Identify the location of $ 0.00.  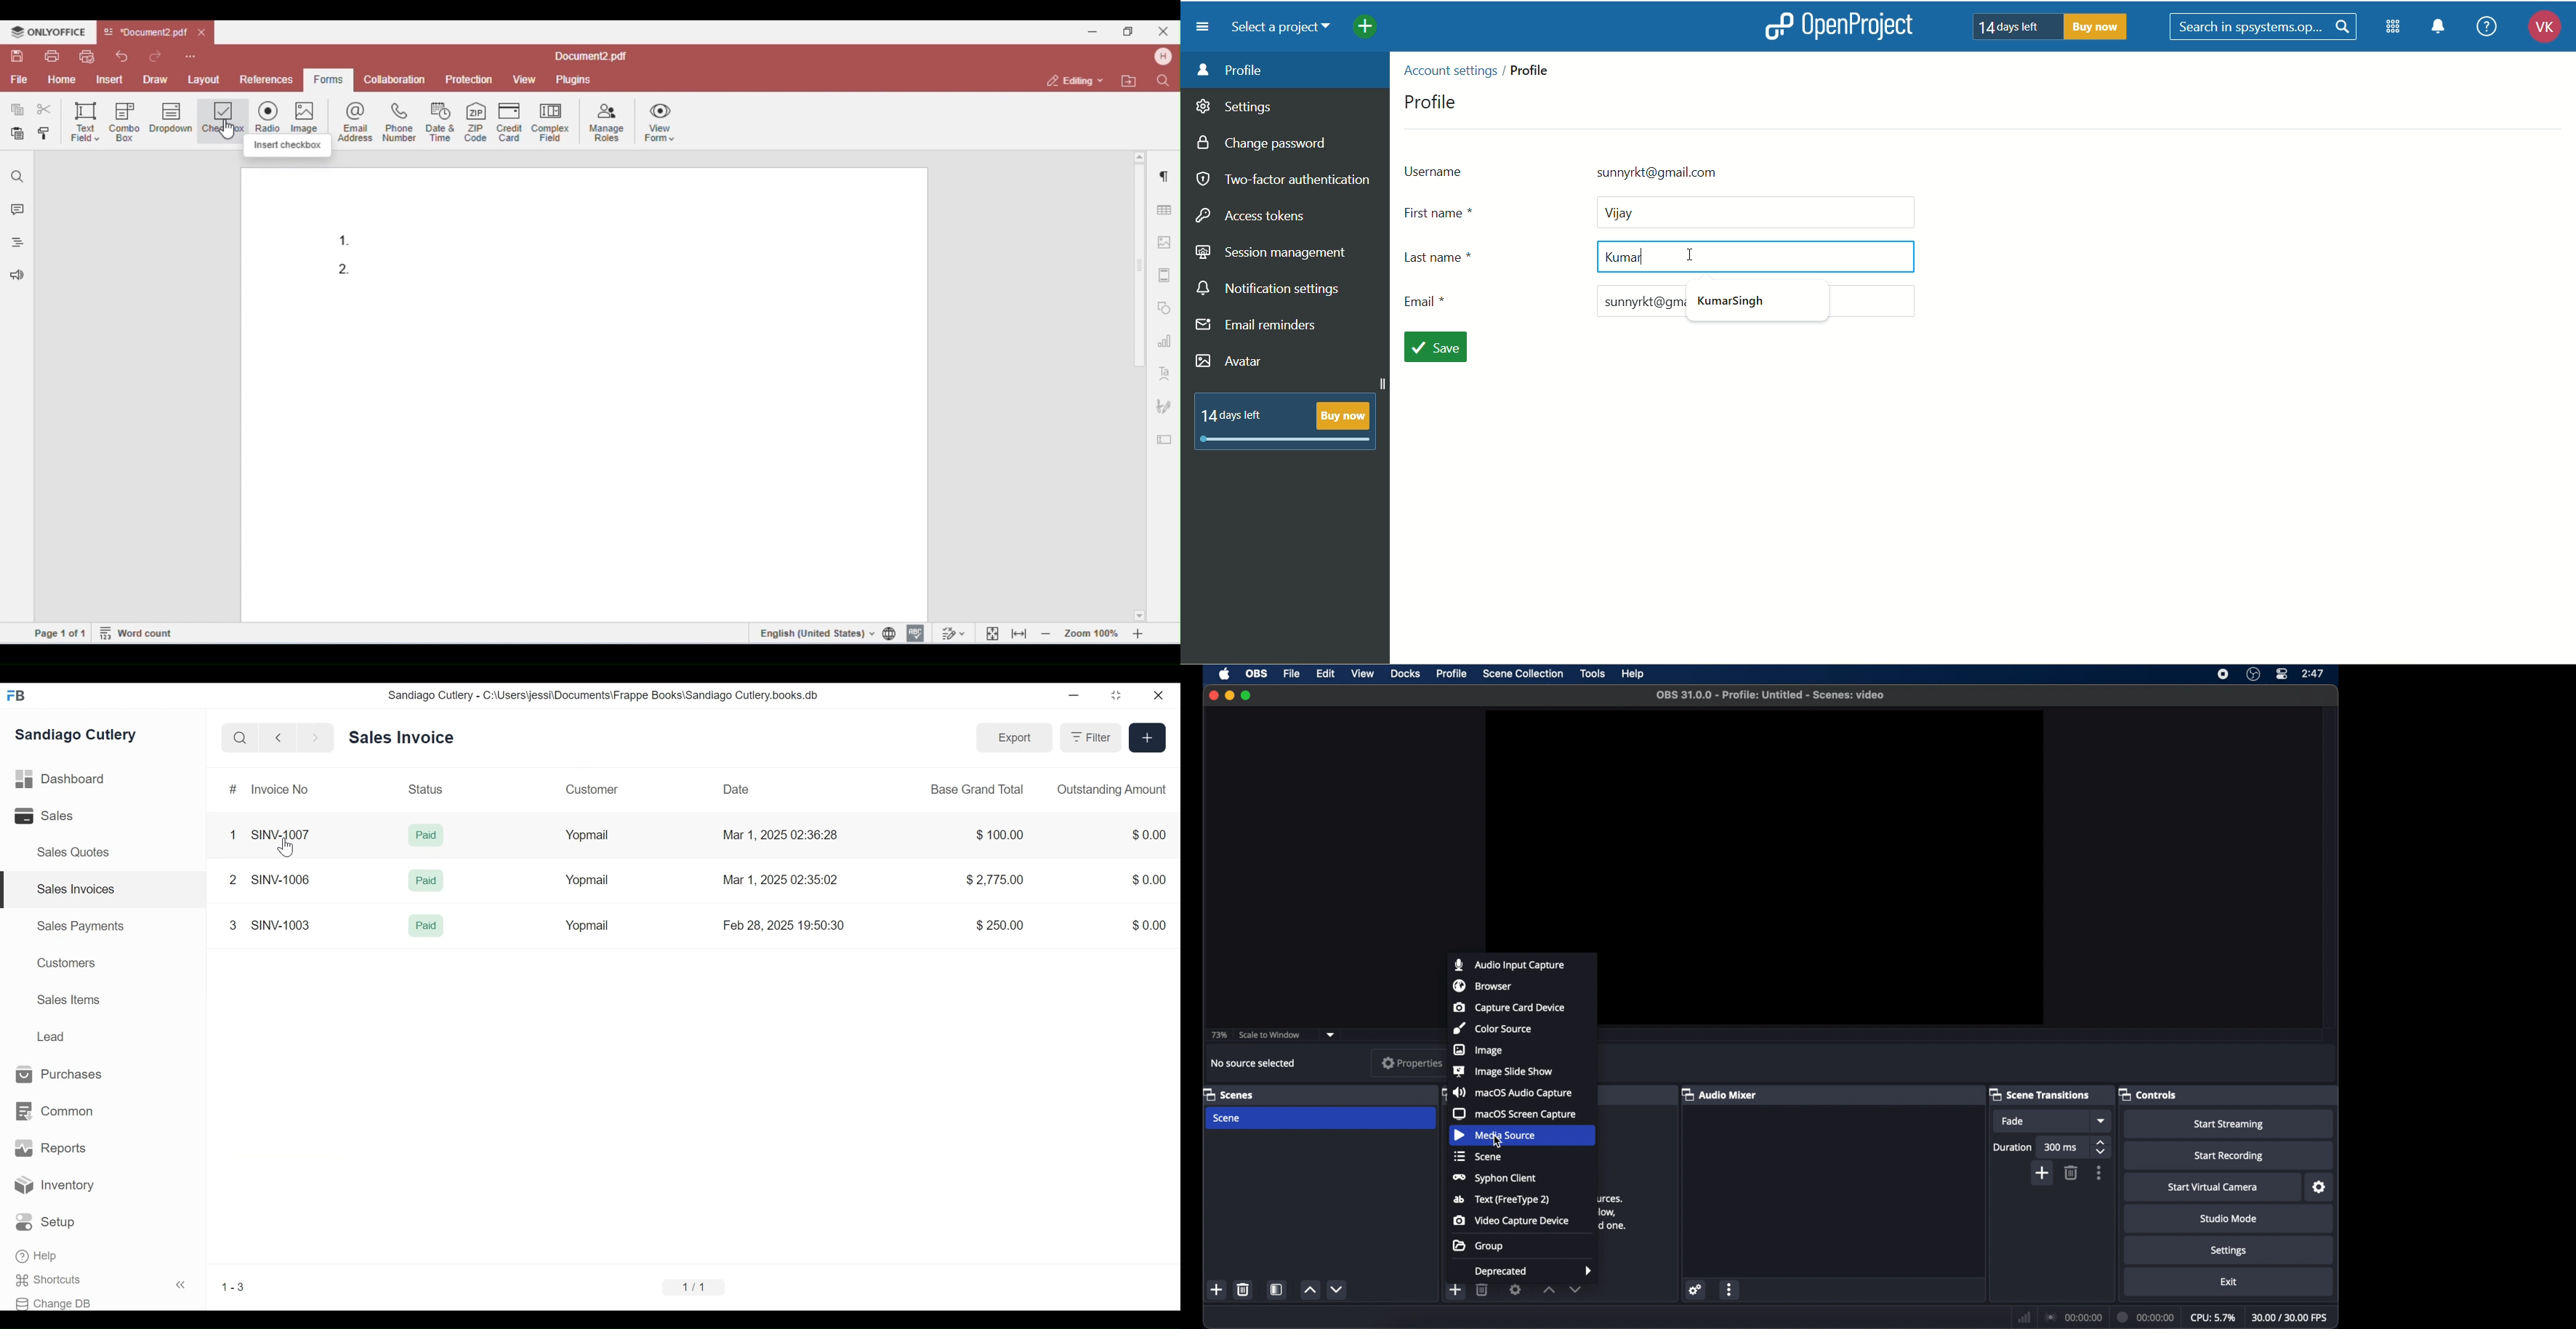
(1150, 925).